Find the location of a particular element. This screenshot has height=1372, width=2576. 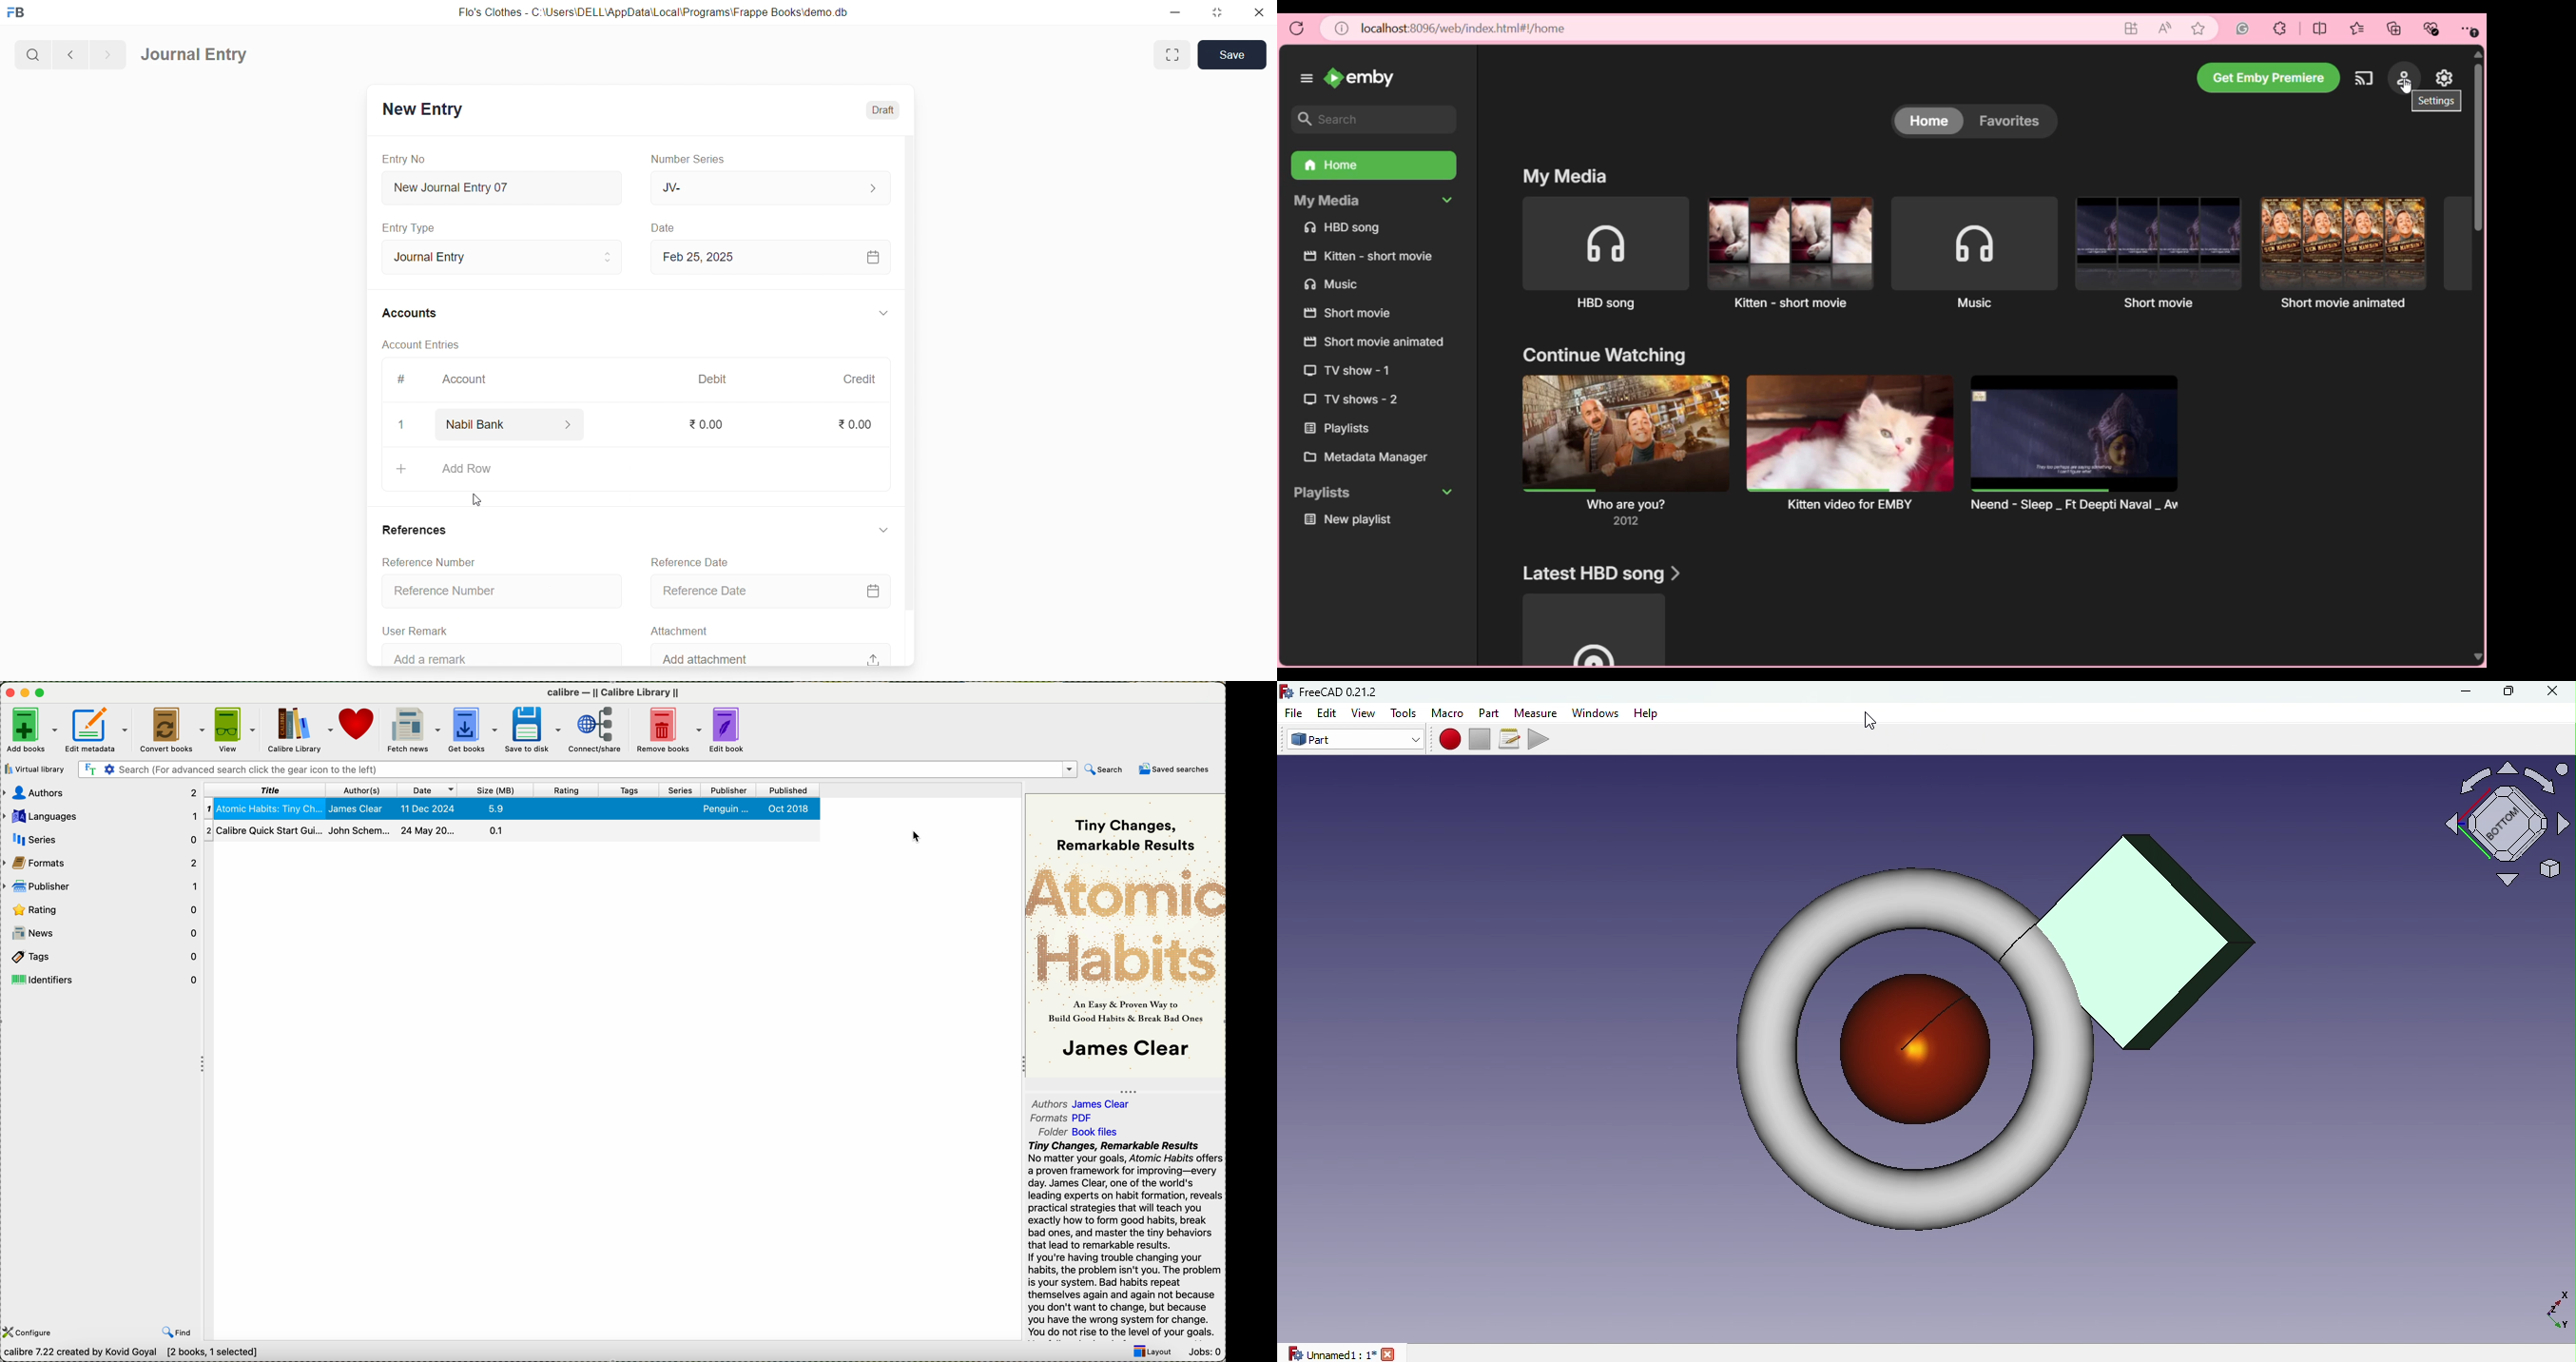

HBO song is located at coordinates (1596, 253).